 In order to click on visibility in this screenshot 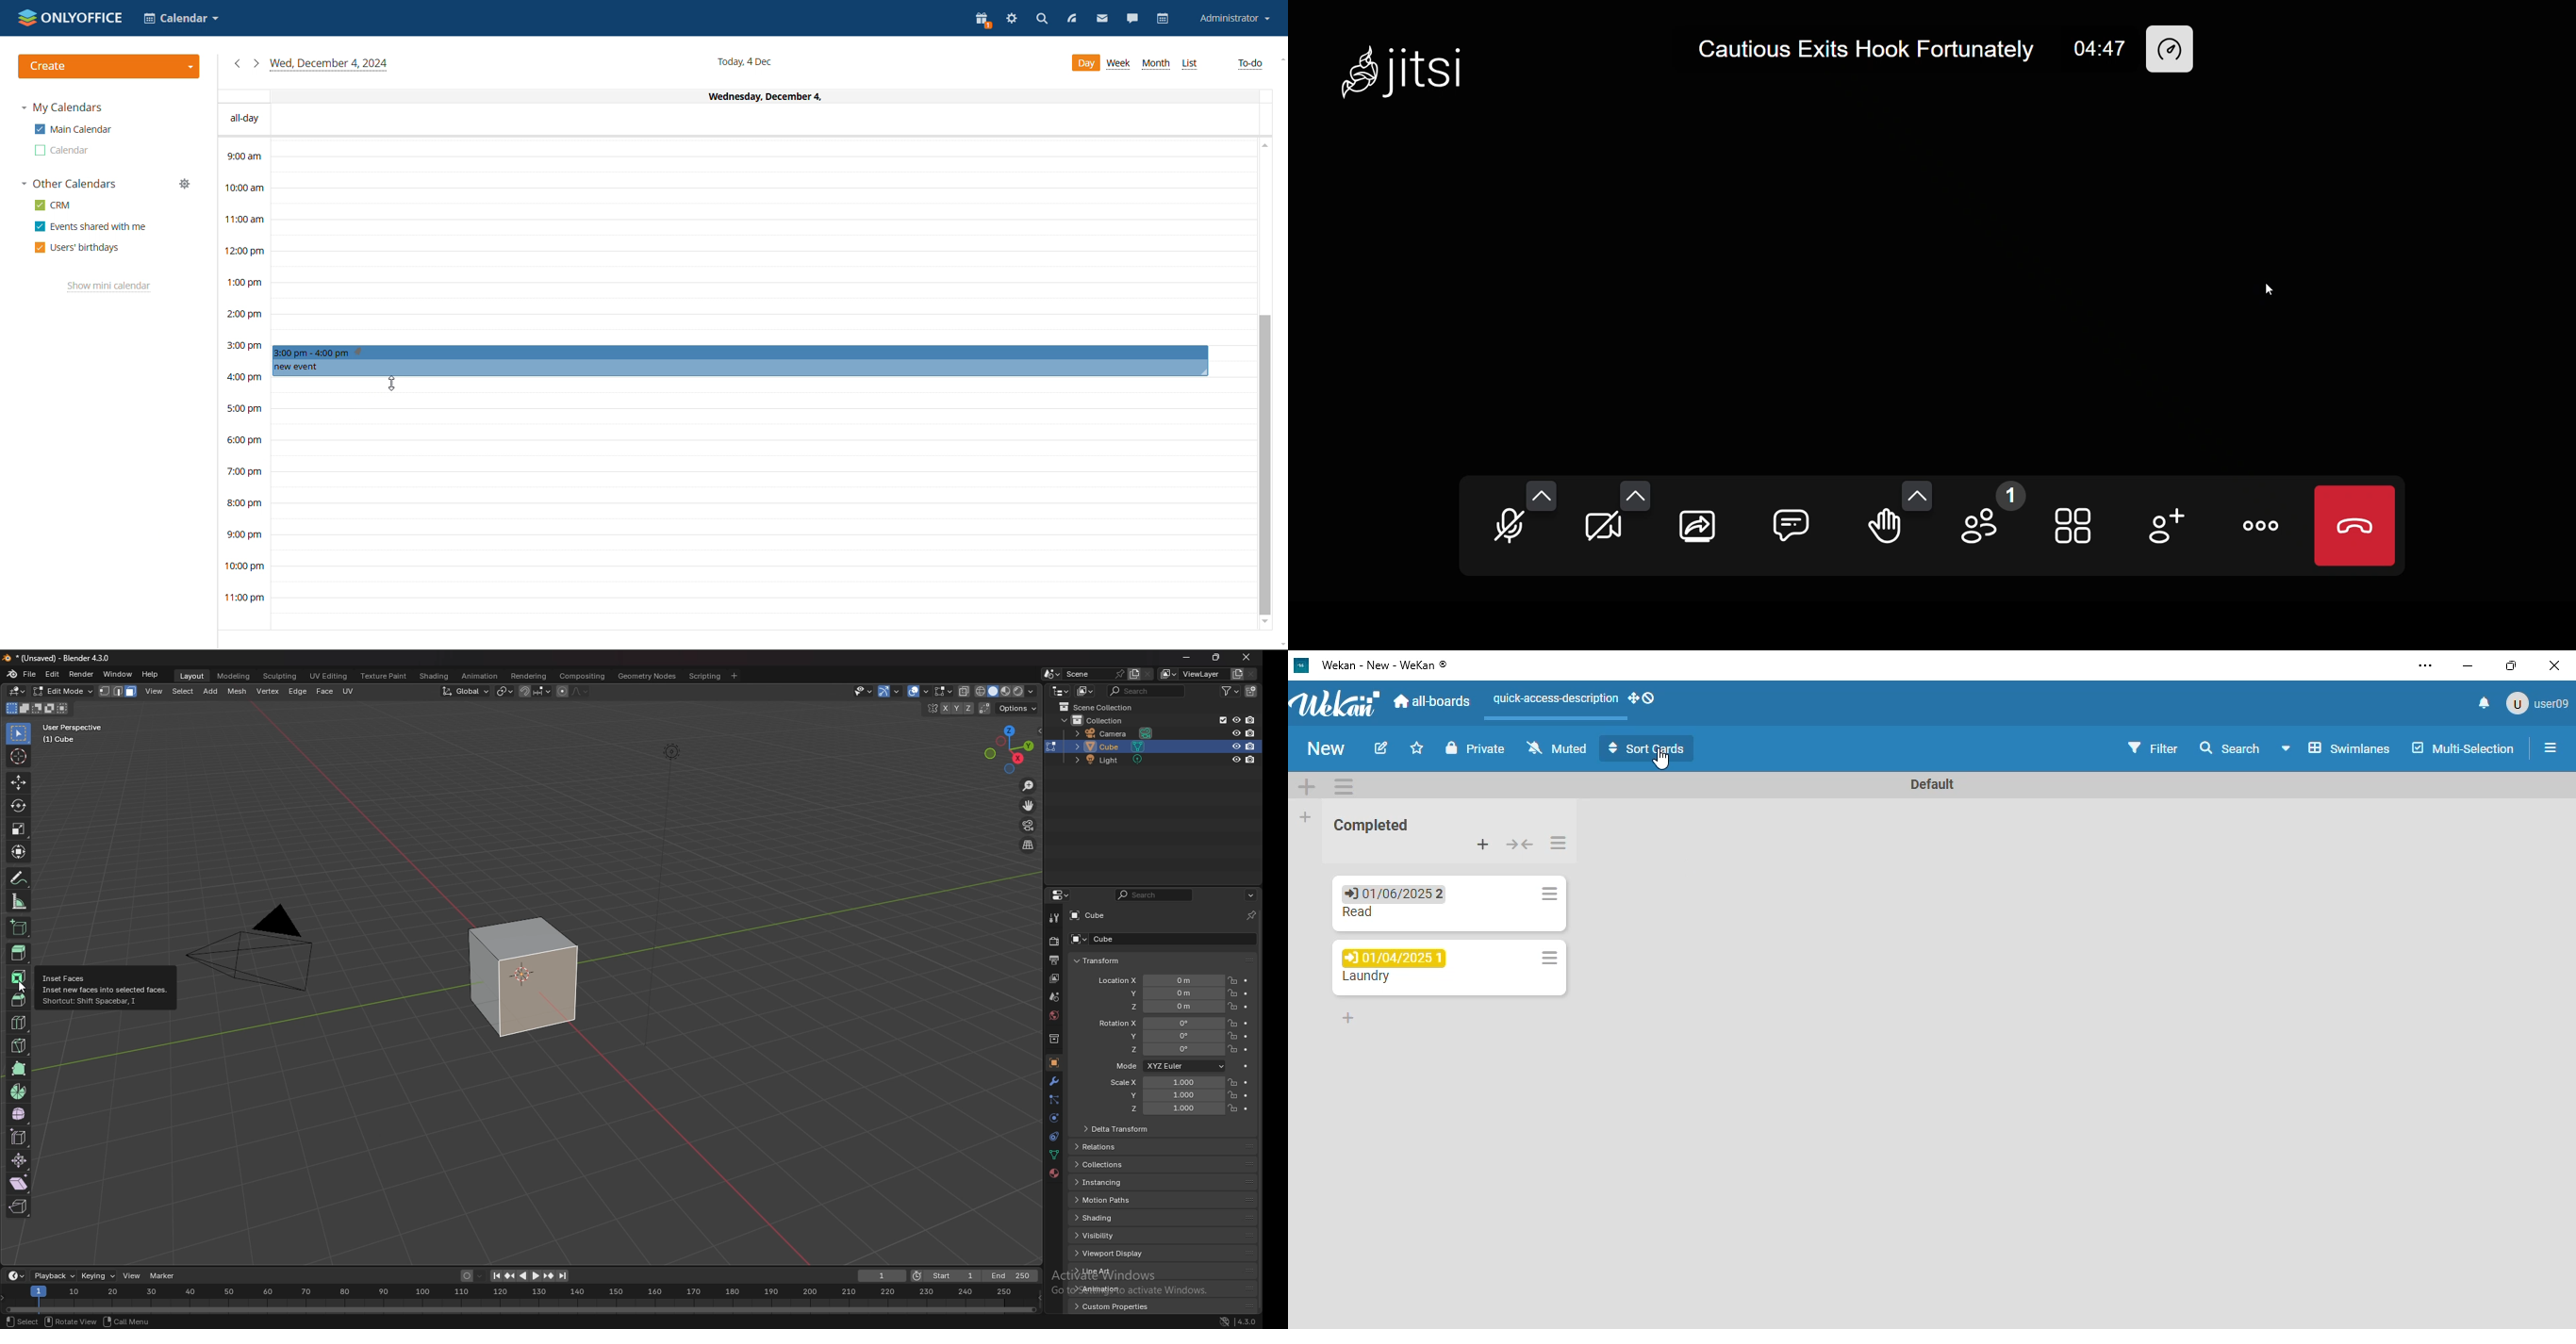, I will do `click(1113, 1235)`.